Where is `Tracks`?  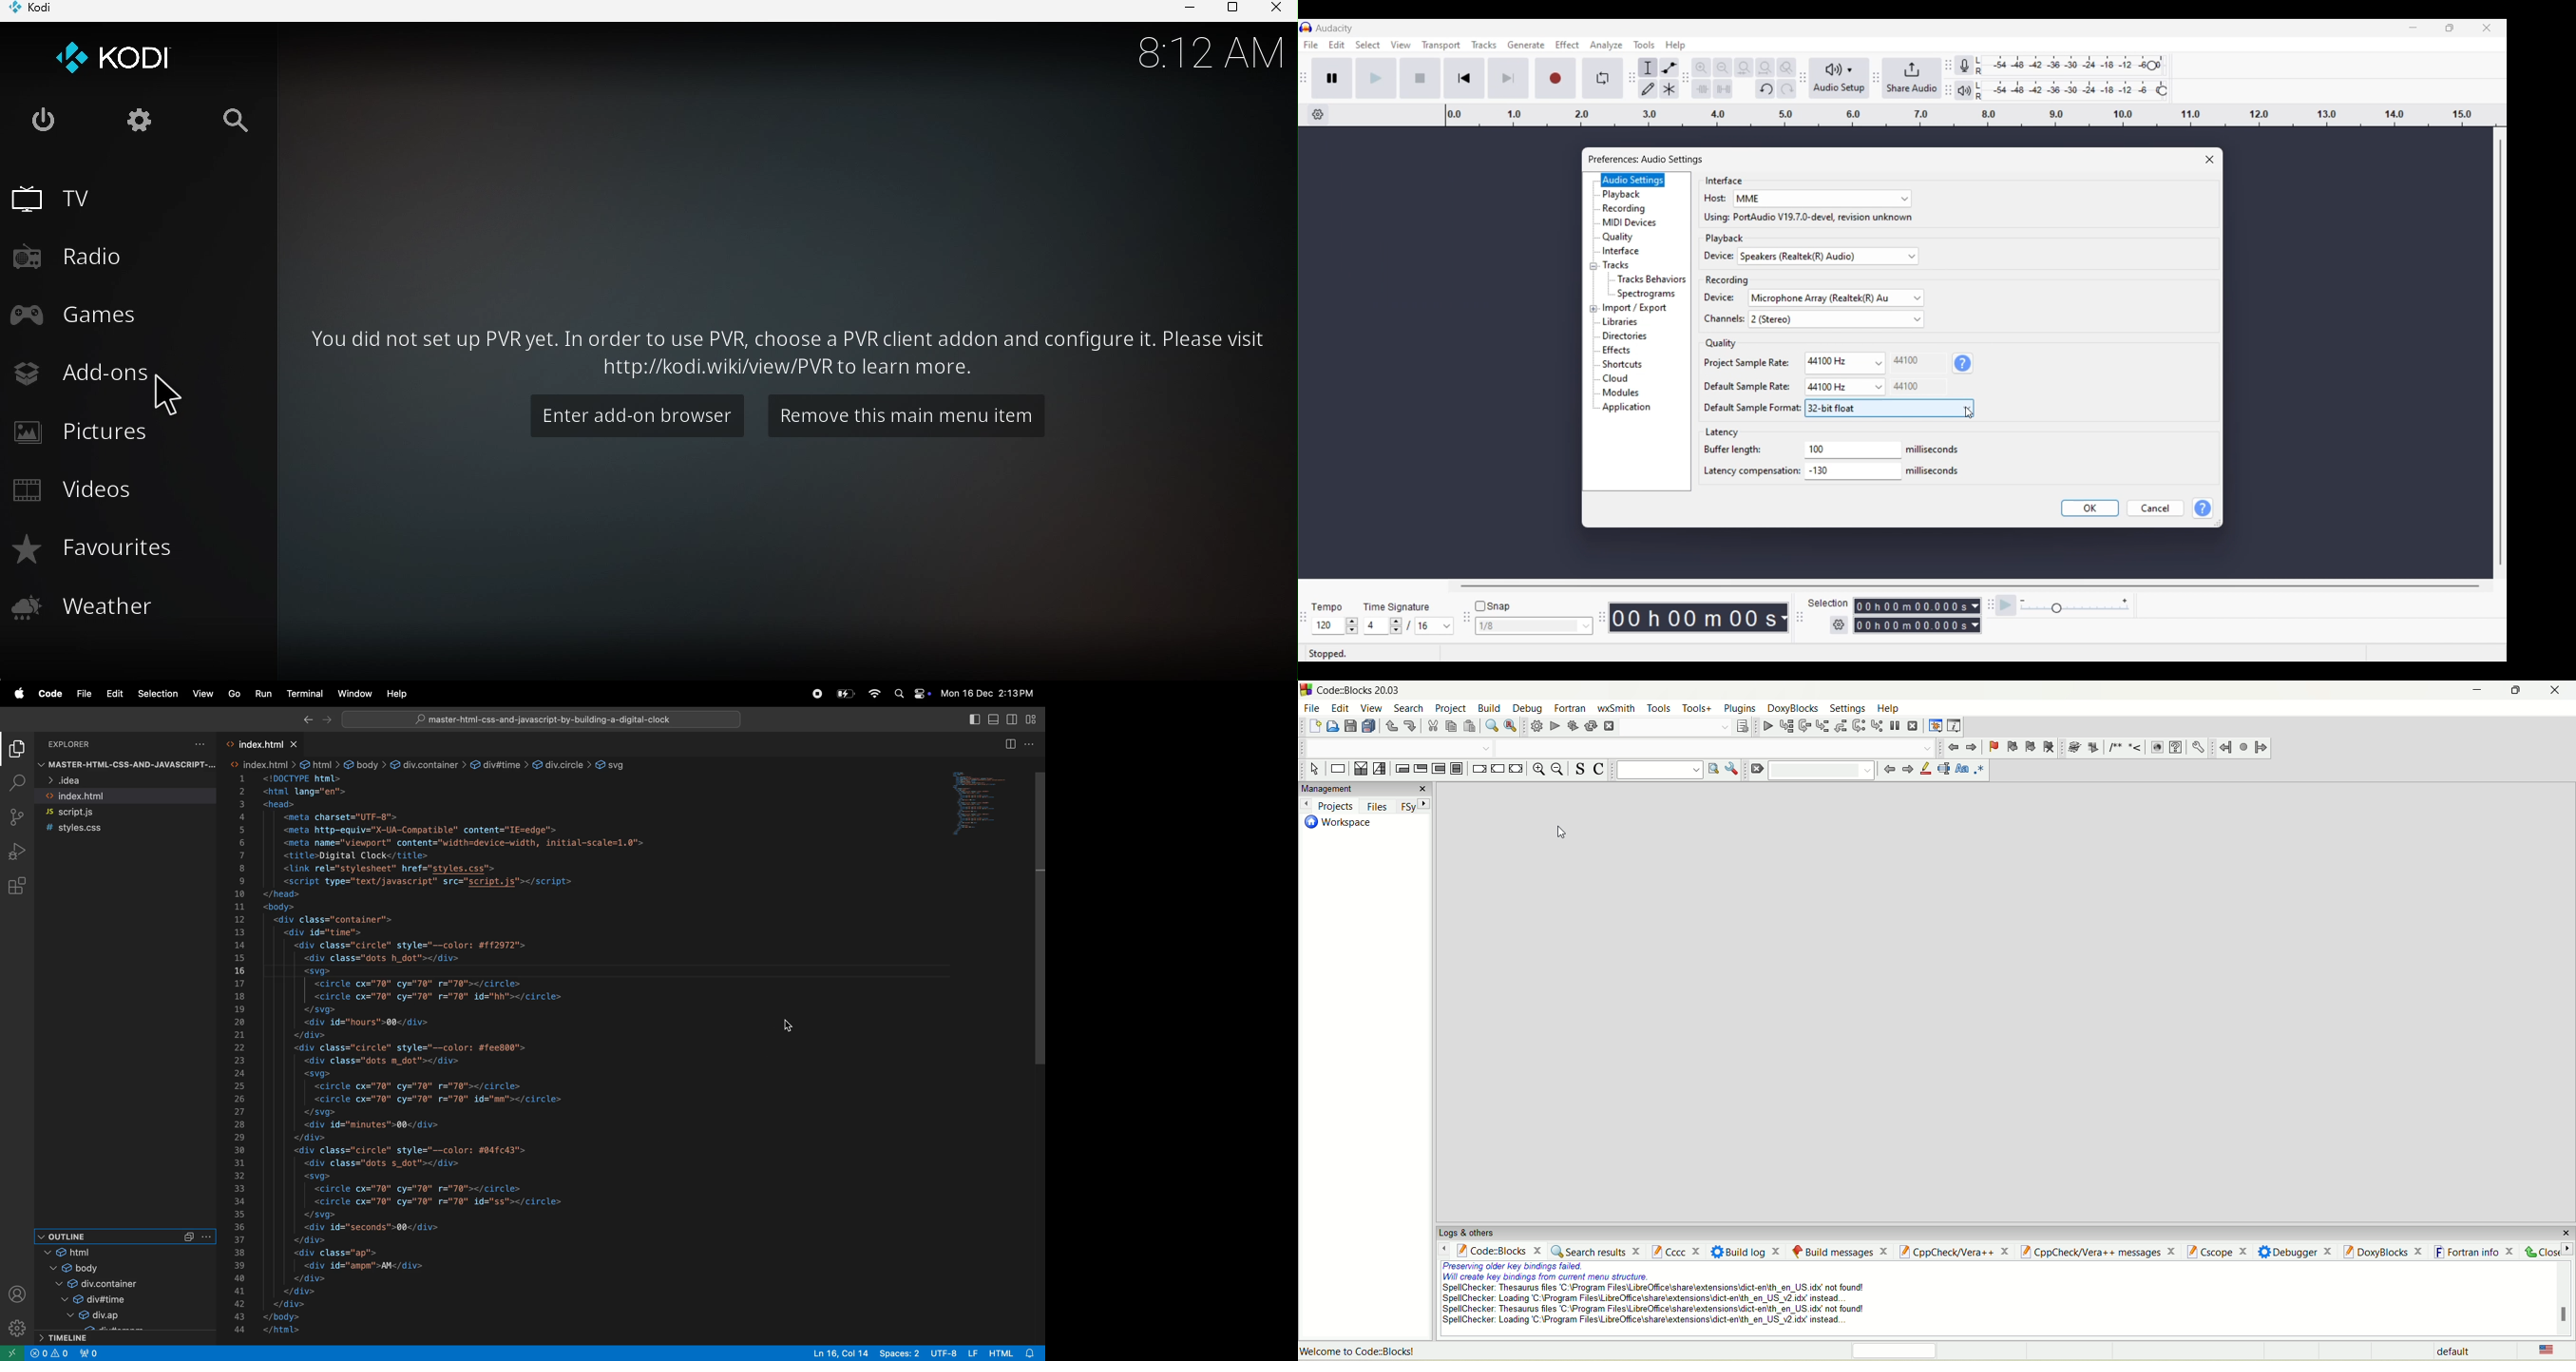 Tracks is located at coordinates (1632, 265).